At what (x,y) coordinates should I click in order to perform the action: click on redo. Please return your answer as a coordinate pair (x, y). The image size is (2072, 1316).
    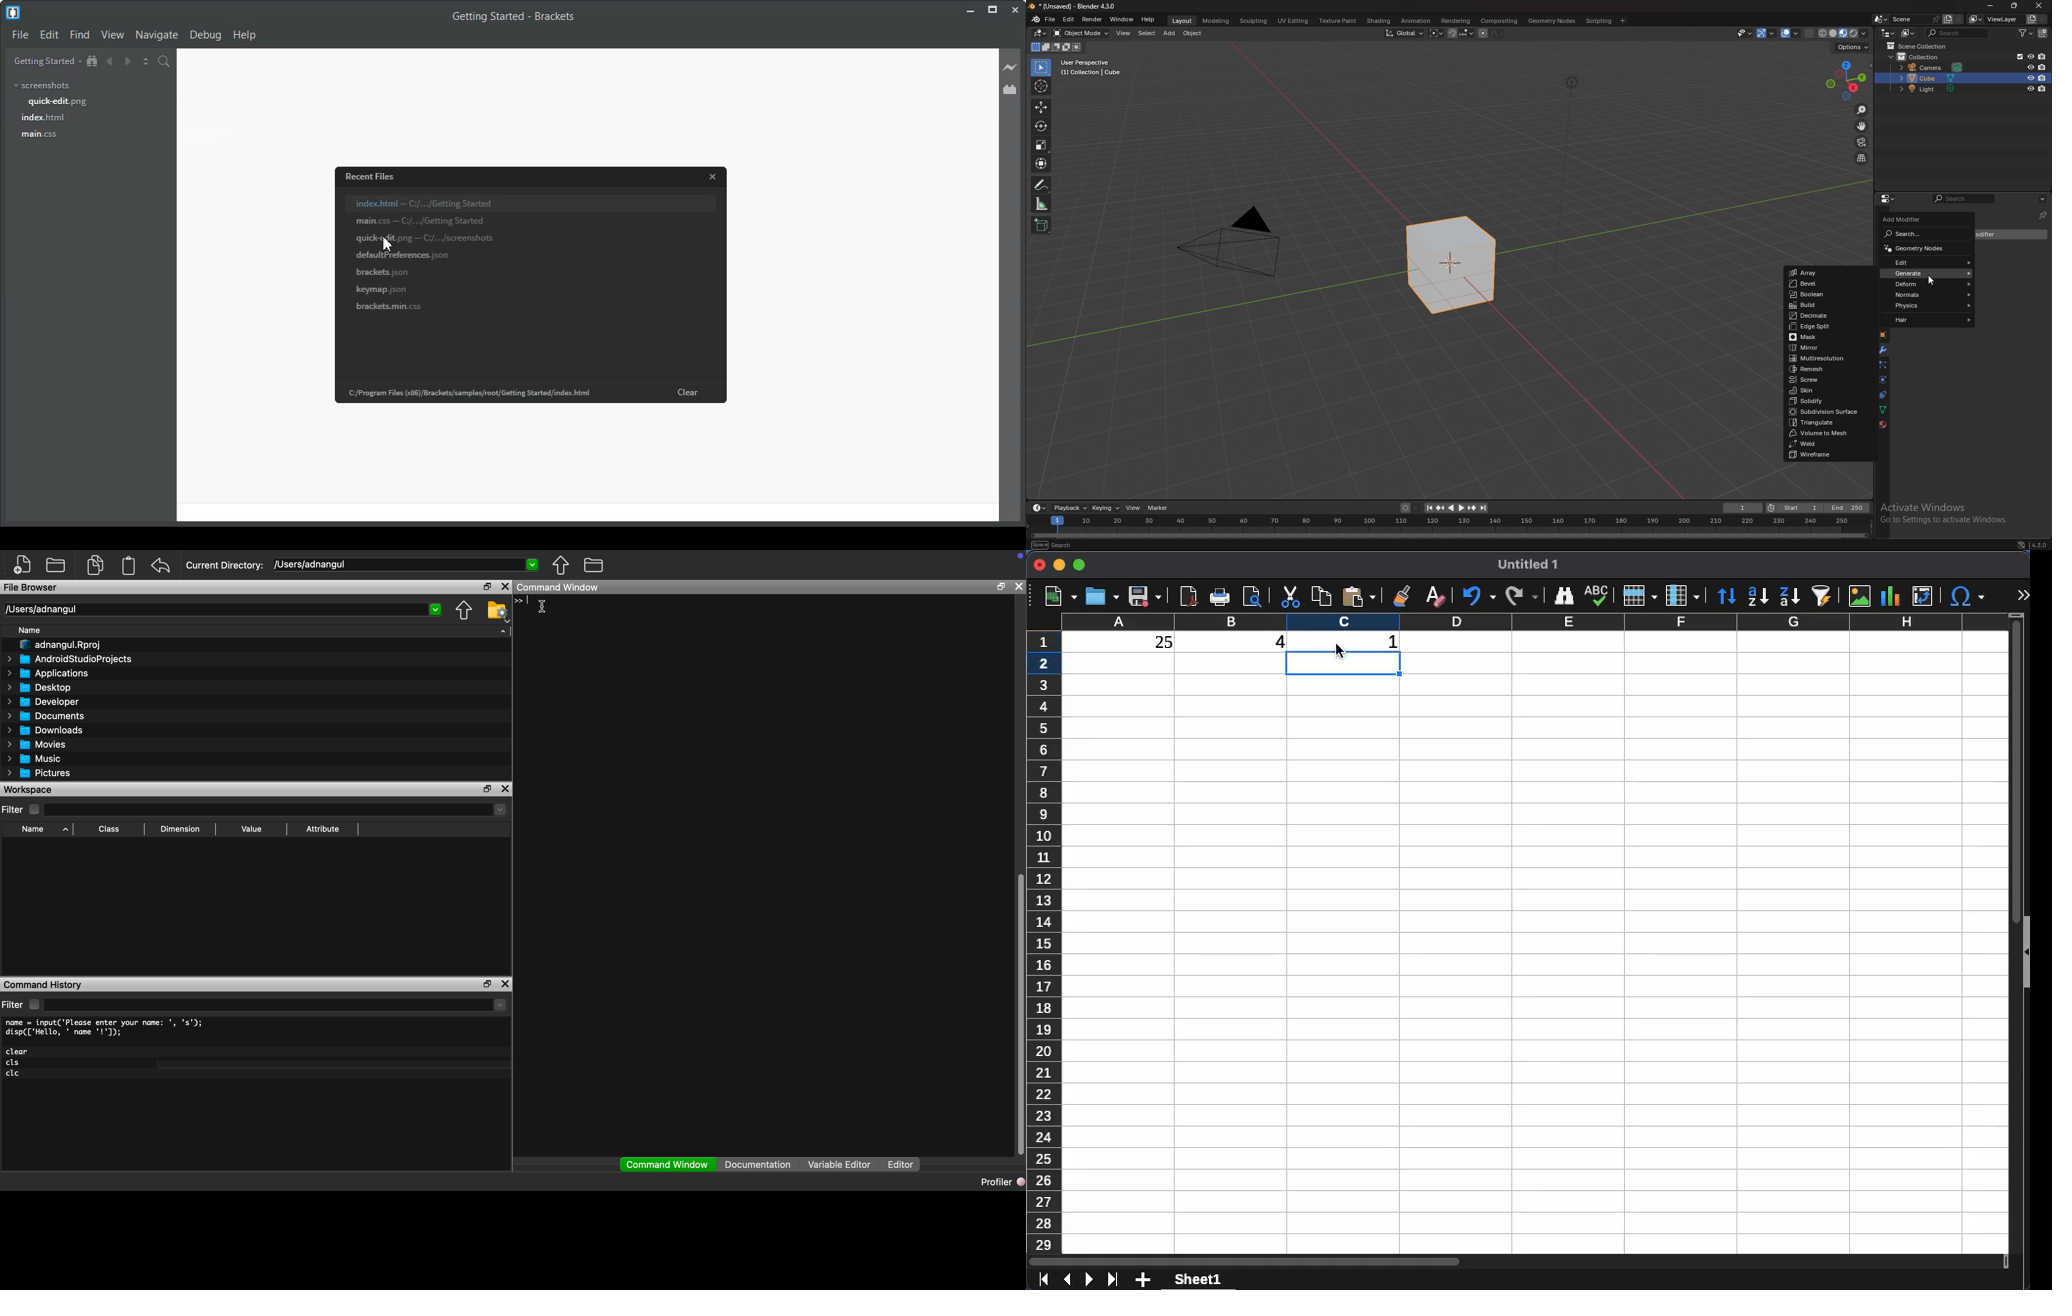
    Looking at the image, I should click on (1522, 597).